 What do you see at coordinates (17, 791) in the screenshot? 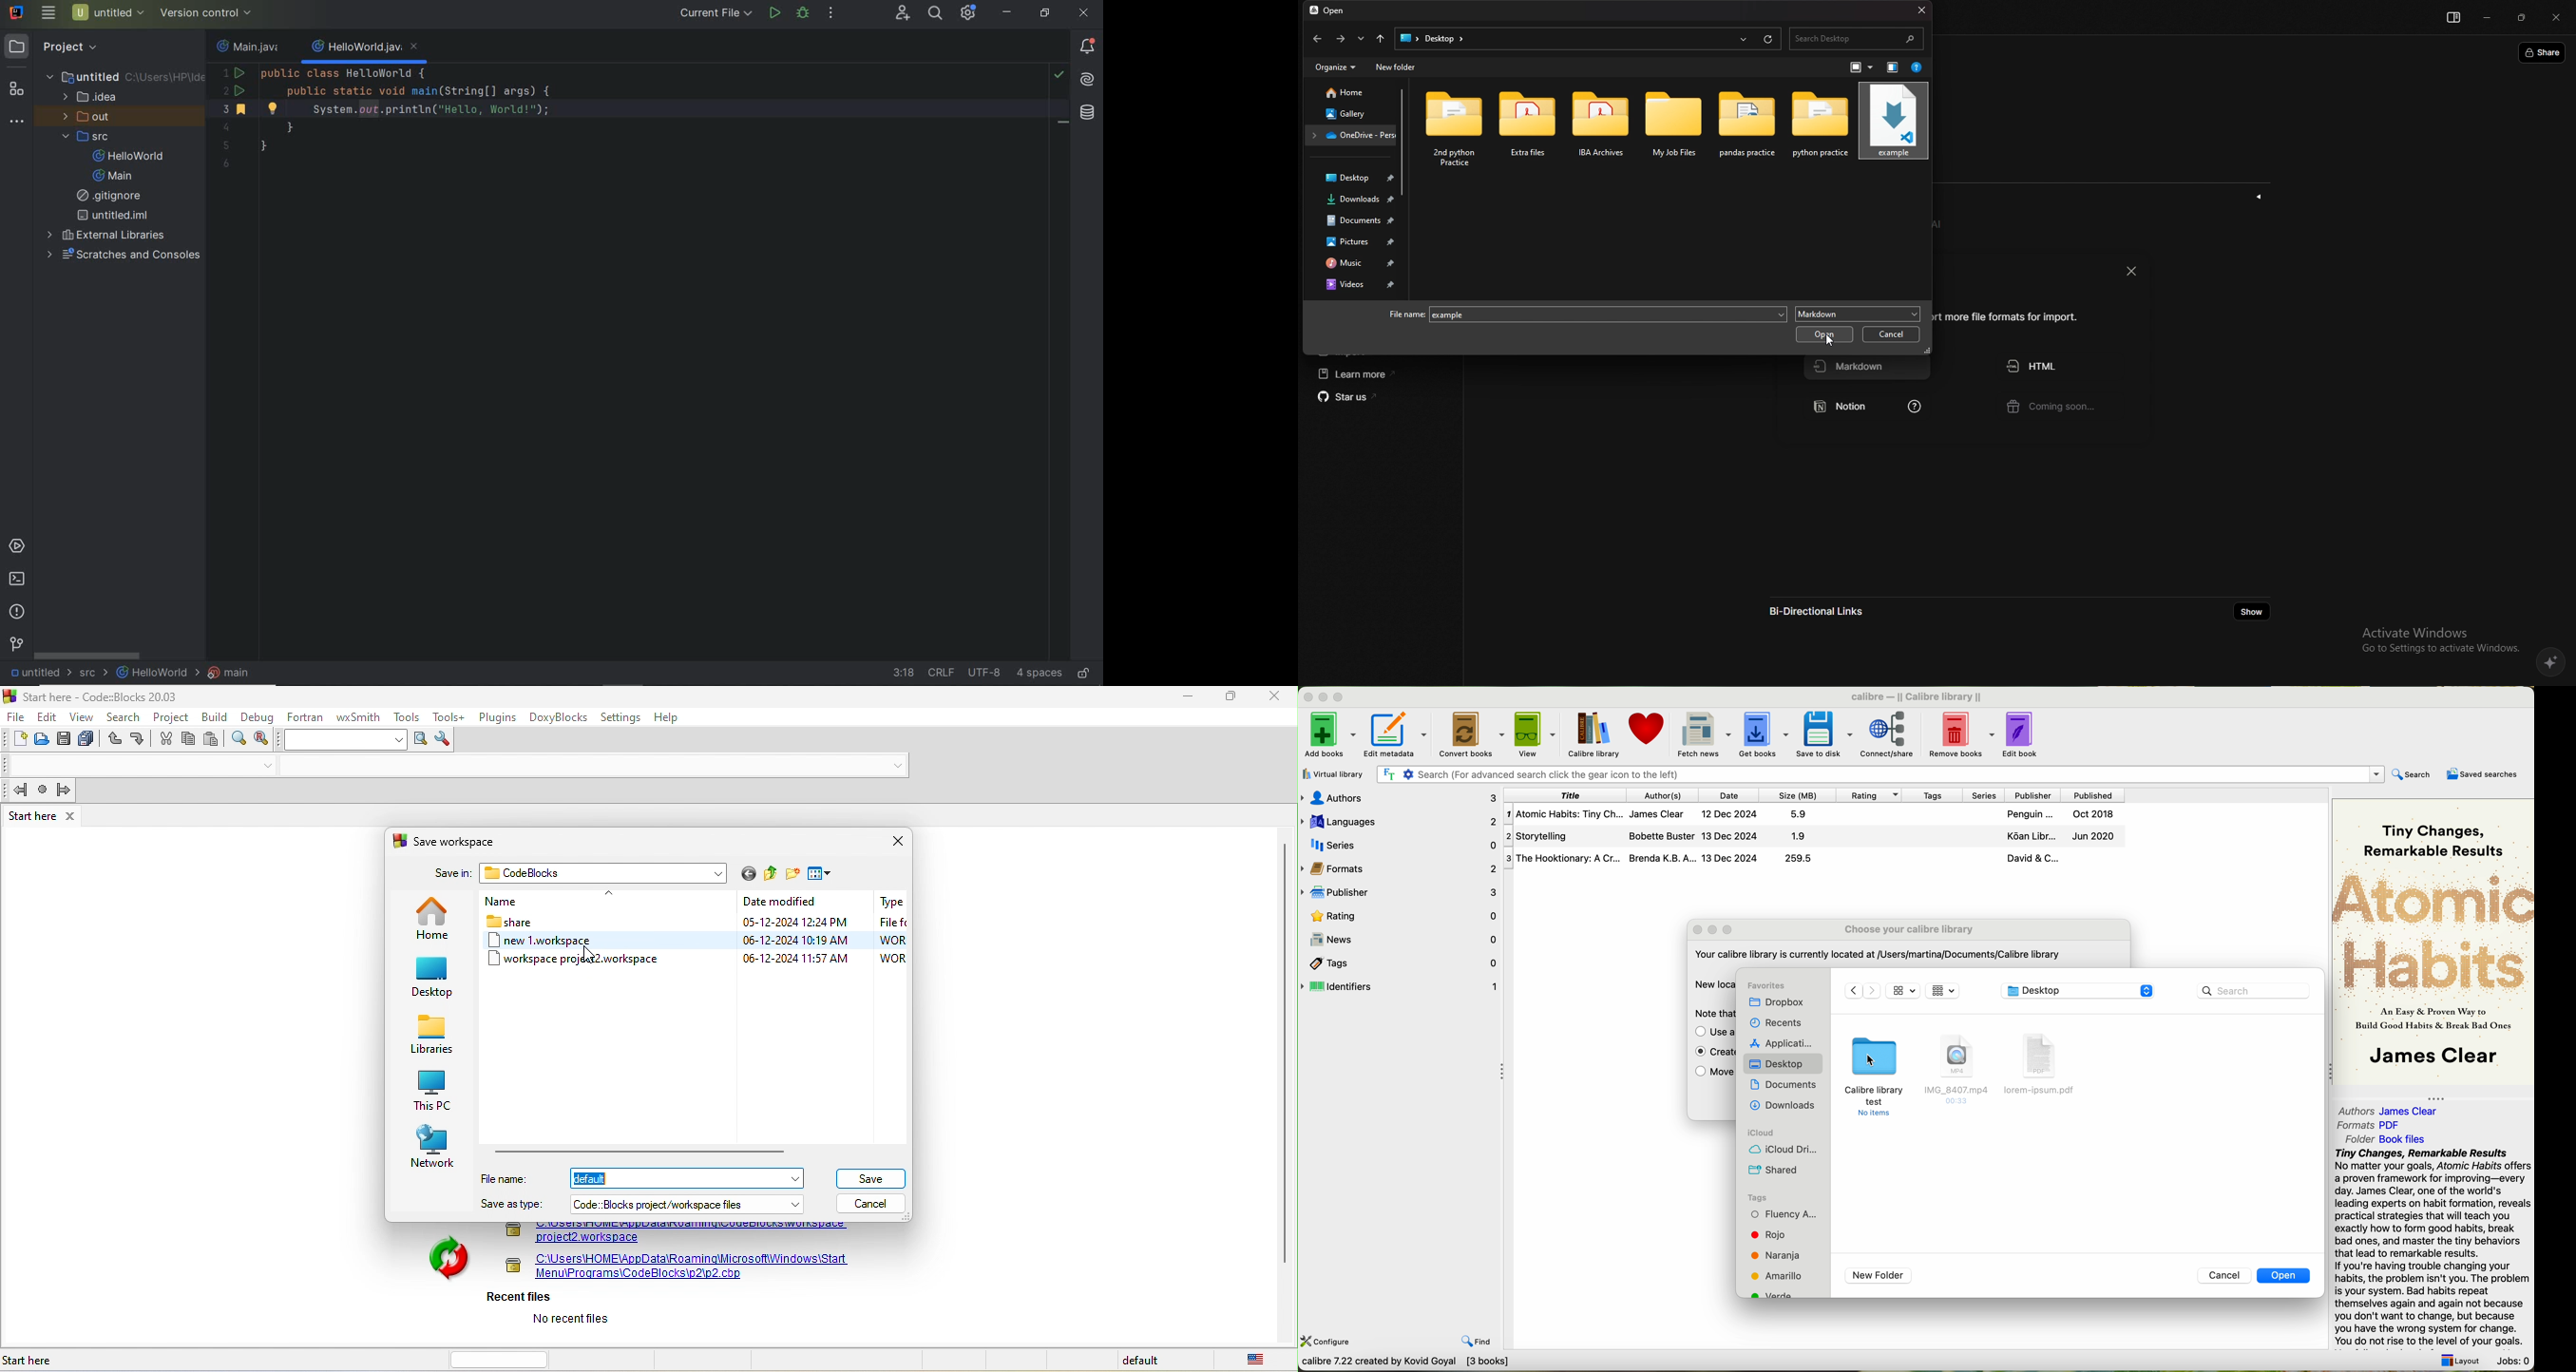
I see `jump back` at bounding box center [17, 791].